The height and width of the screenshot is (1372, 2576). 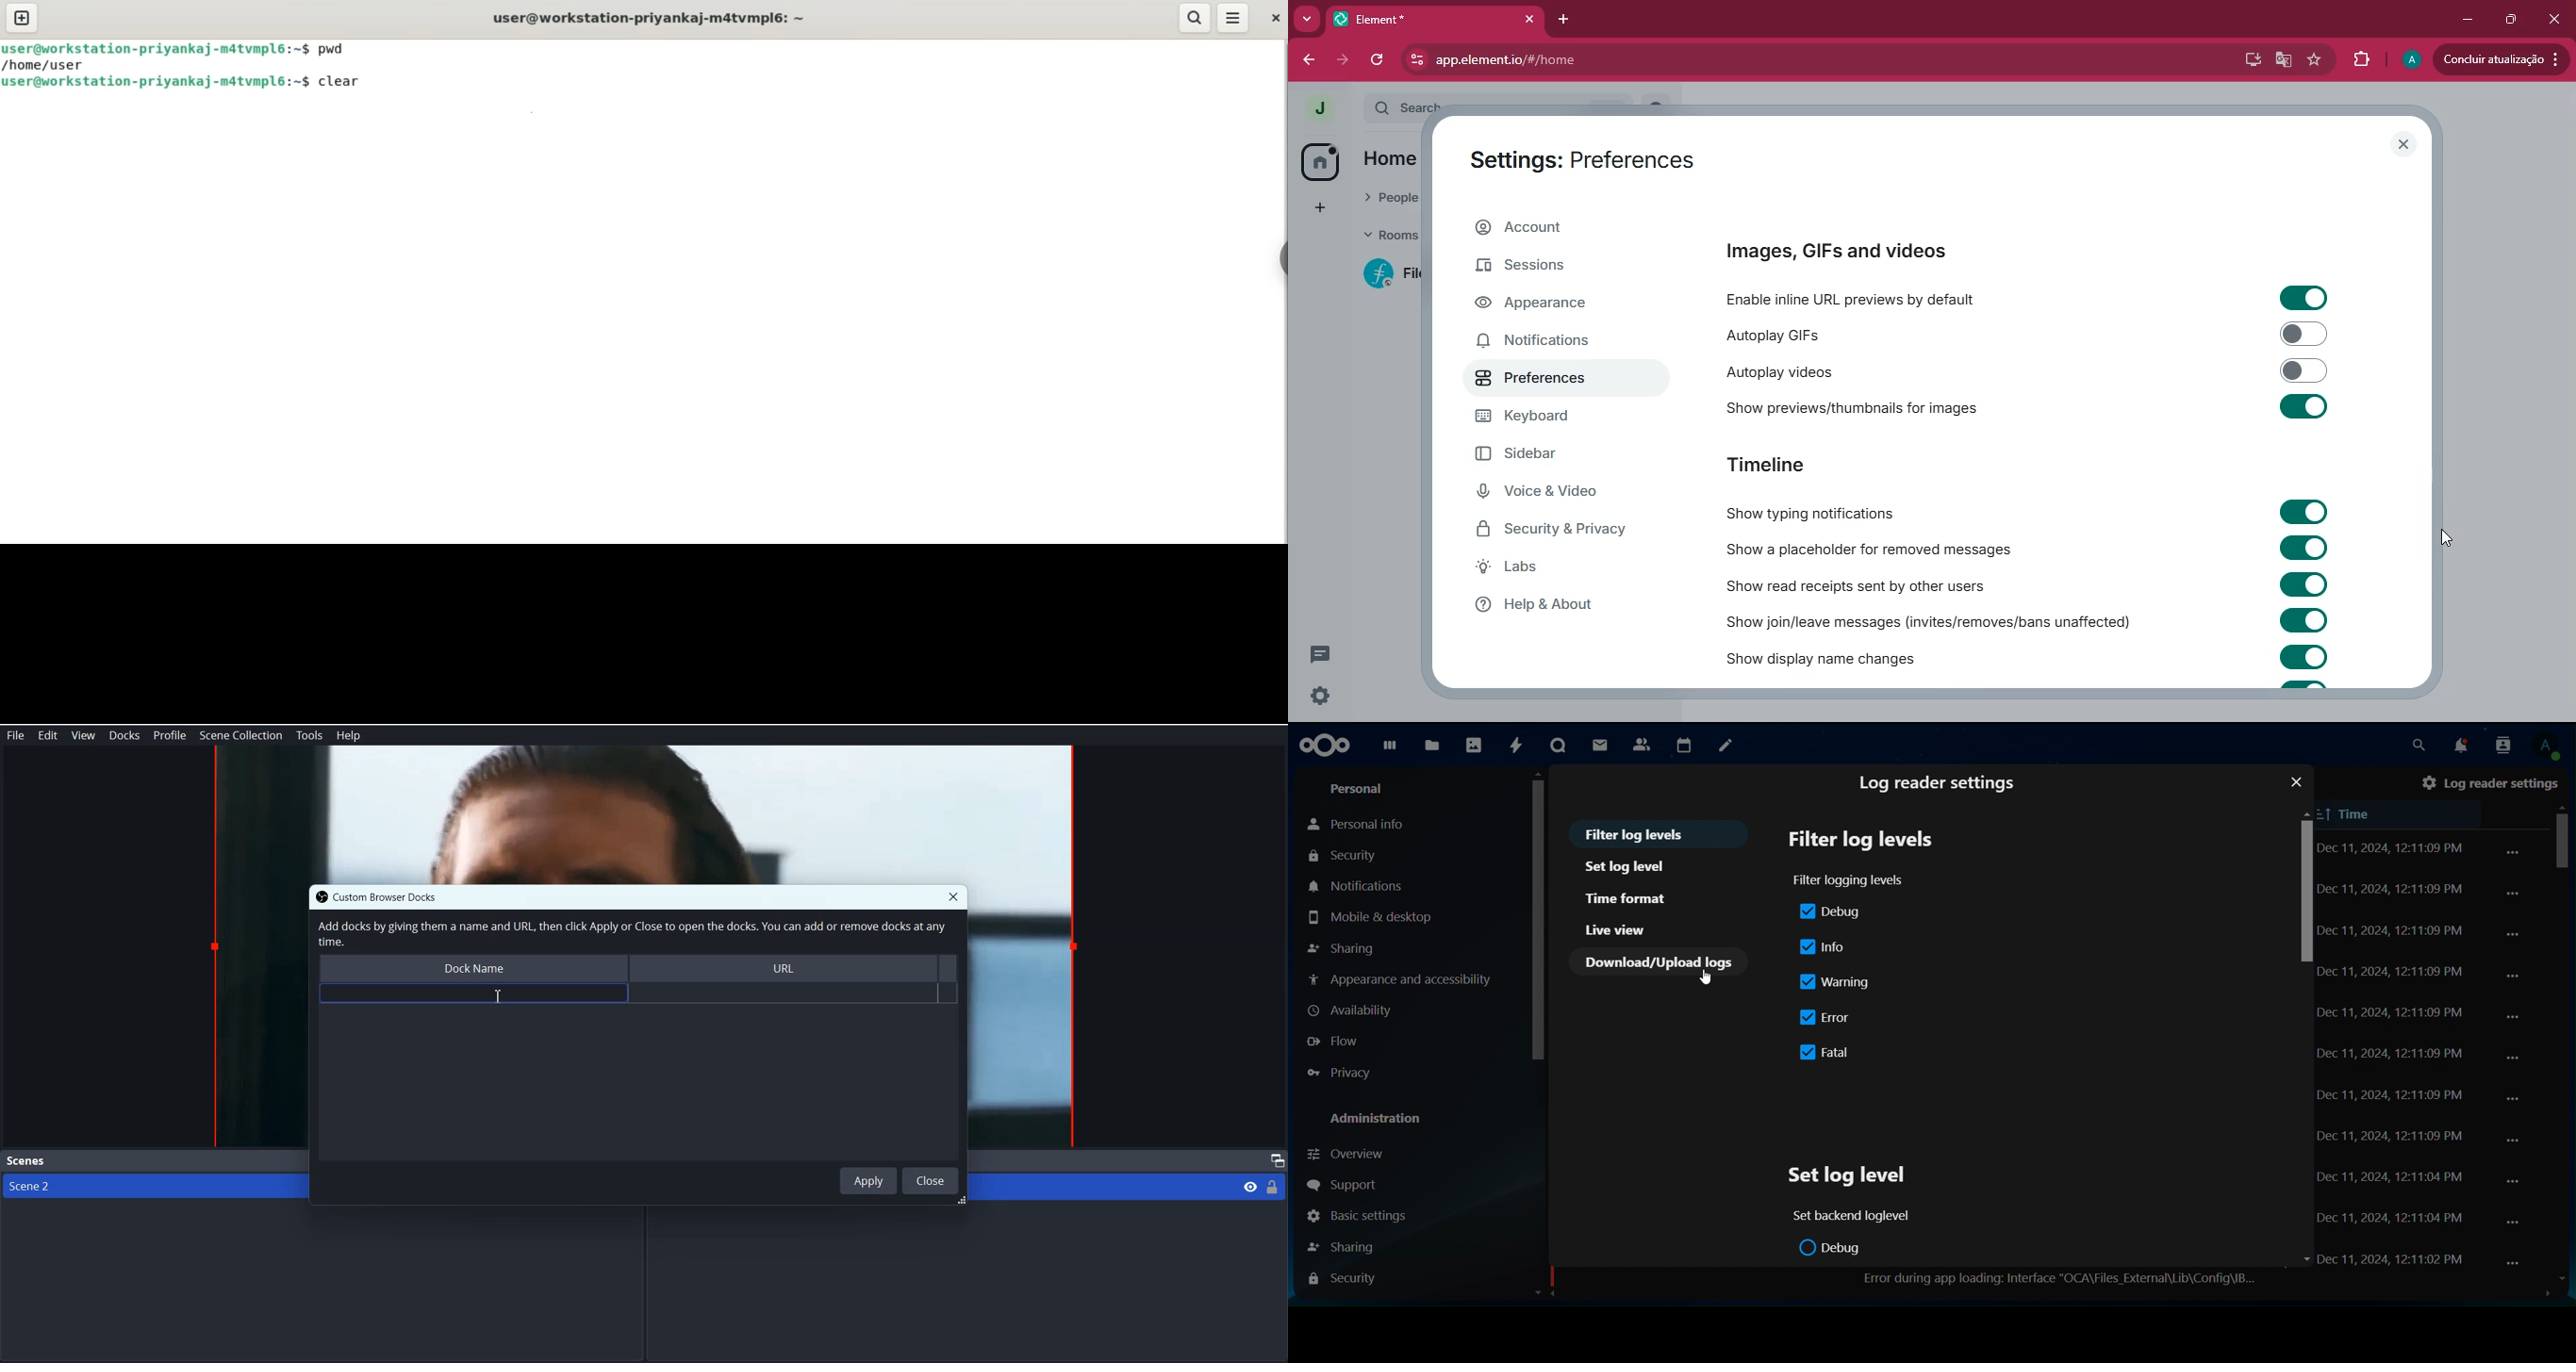 I want to click on Eye, so click(x=1250, y=1186).